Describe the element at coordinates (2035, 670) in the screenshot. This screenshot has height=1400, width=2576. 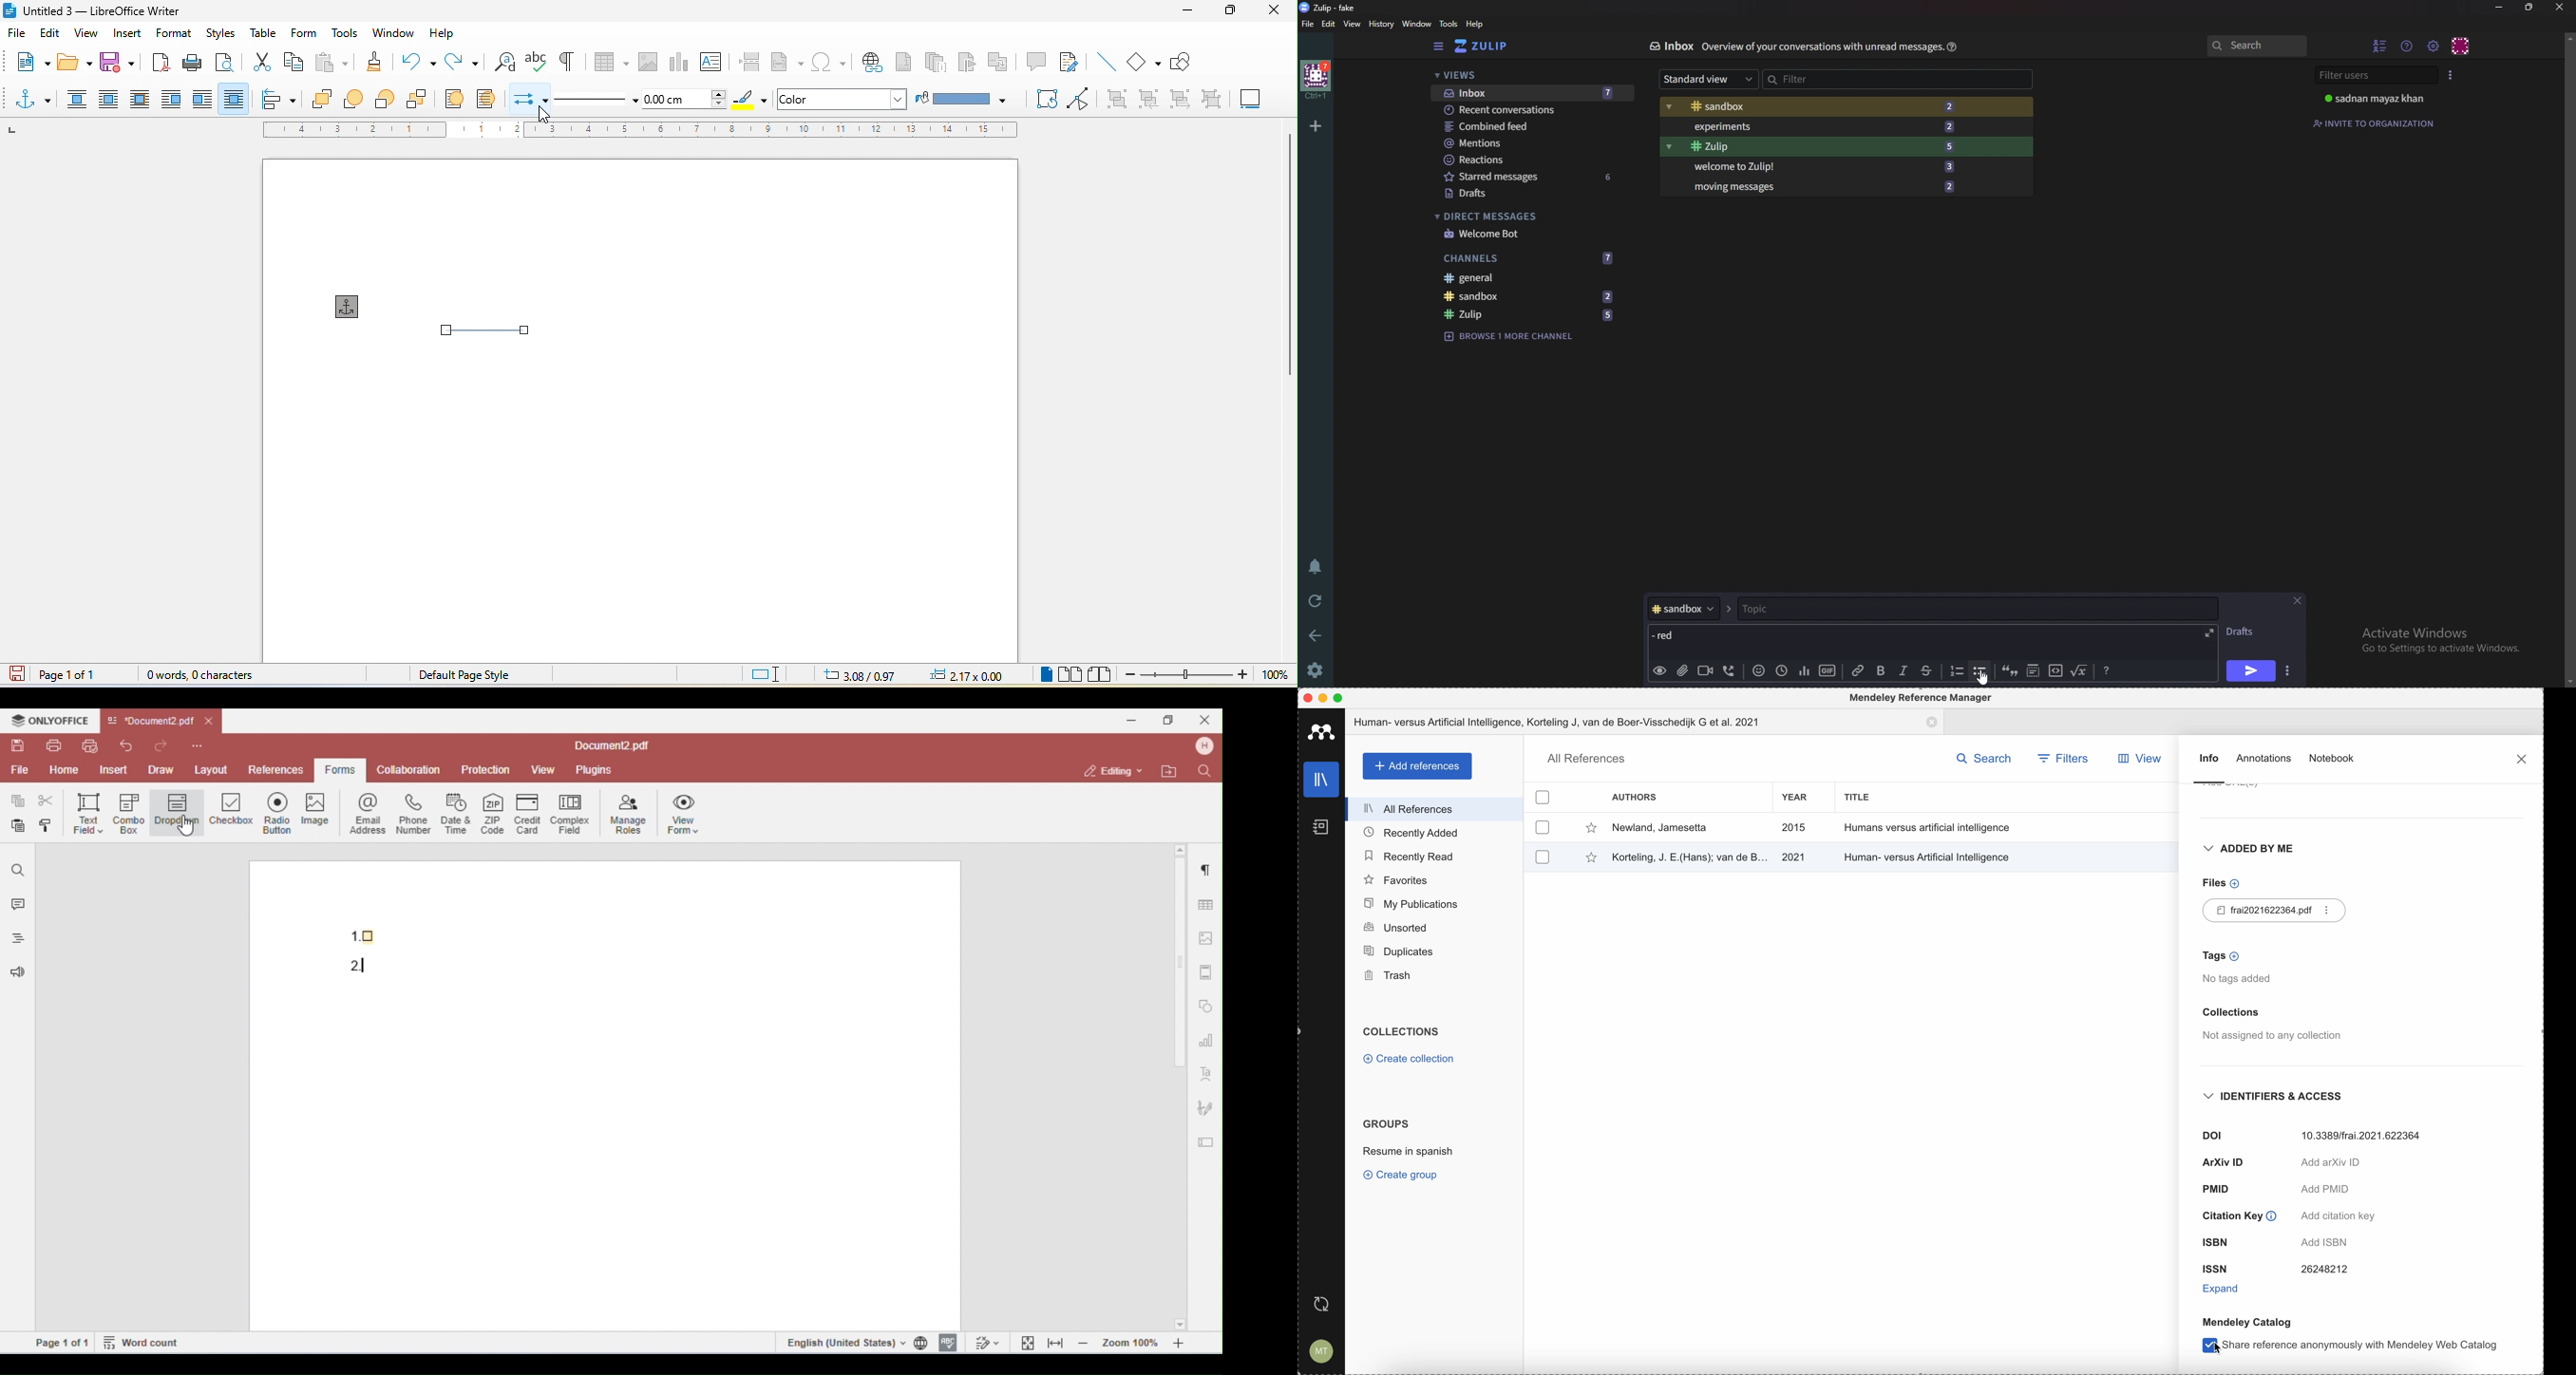
I see `Spoiler` at that location.